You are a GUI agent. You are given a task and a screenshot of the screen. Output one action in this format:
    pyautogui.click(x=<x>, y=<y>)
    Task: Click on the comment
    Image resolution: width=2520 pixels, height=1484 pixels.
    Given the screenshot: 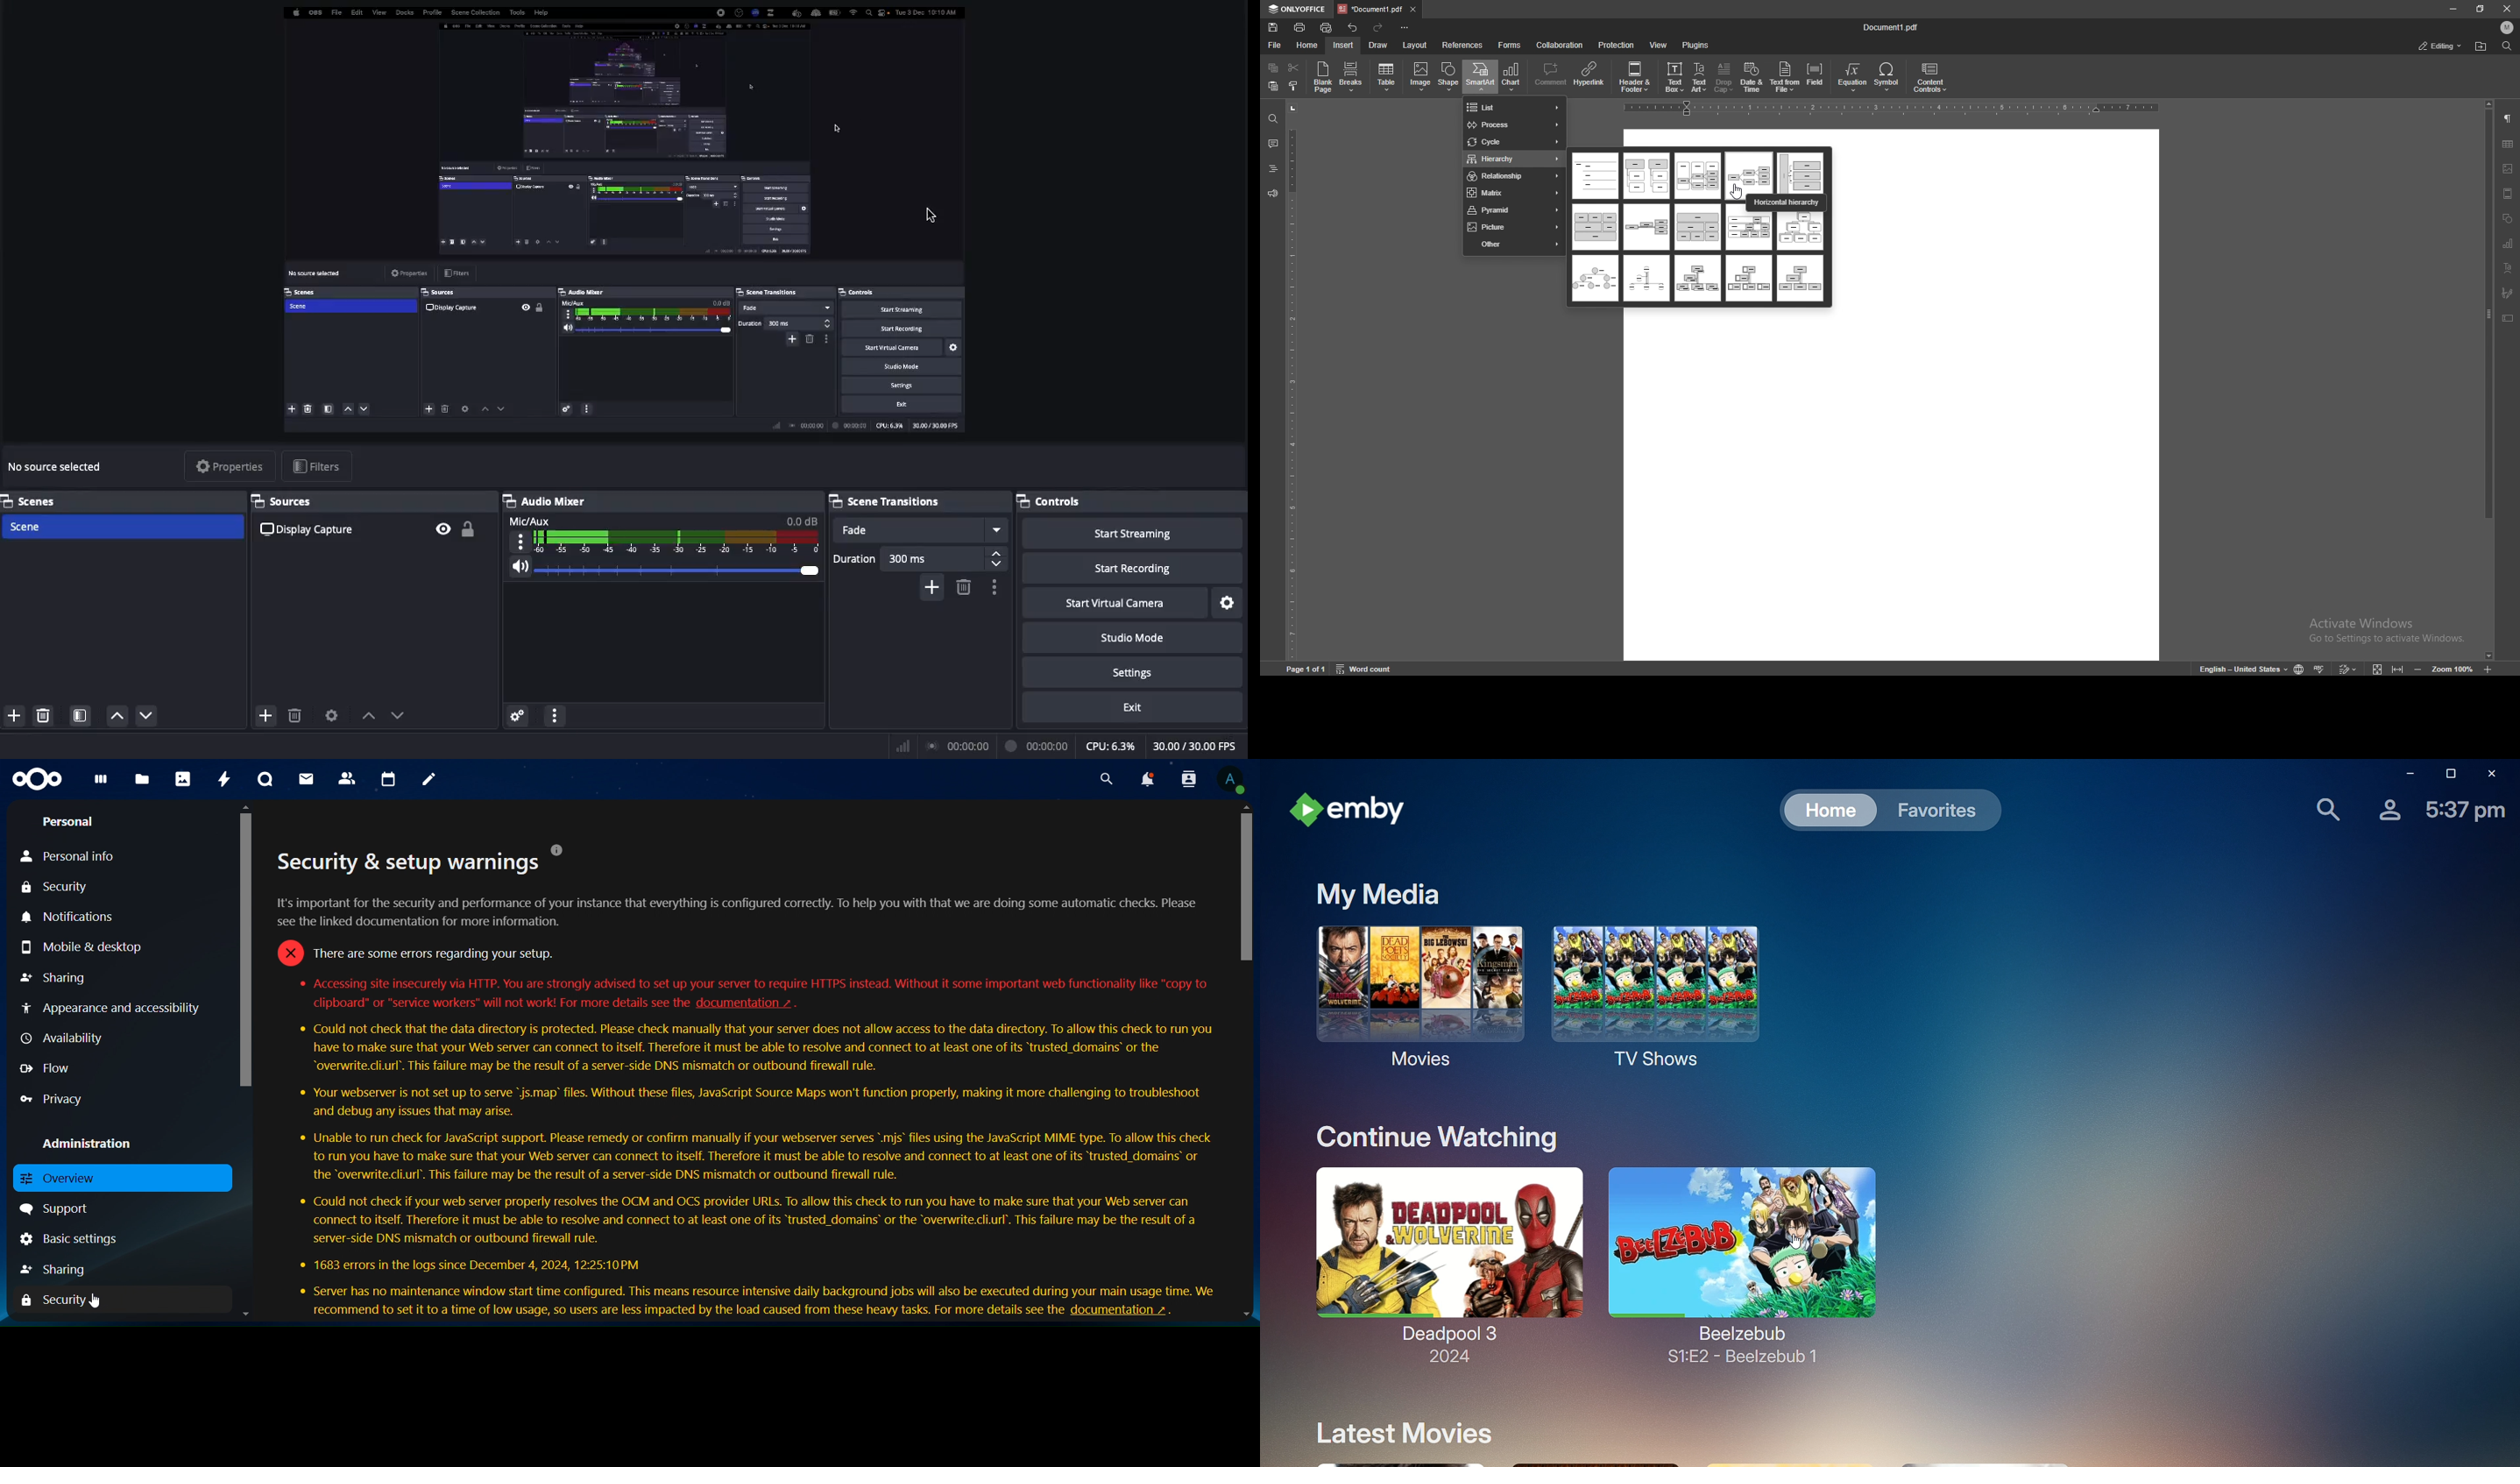 What is the action you would take?
    pyautogui.click(x=1551, y=75)
    